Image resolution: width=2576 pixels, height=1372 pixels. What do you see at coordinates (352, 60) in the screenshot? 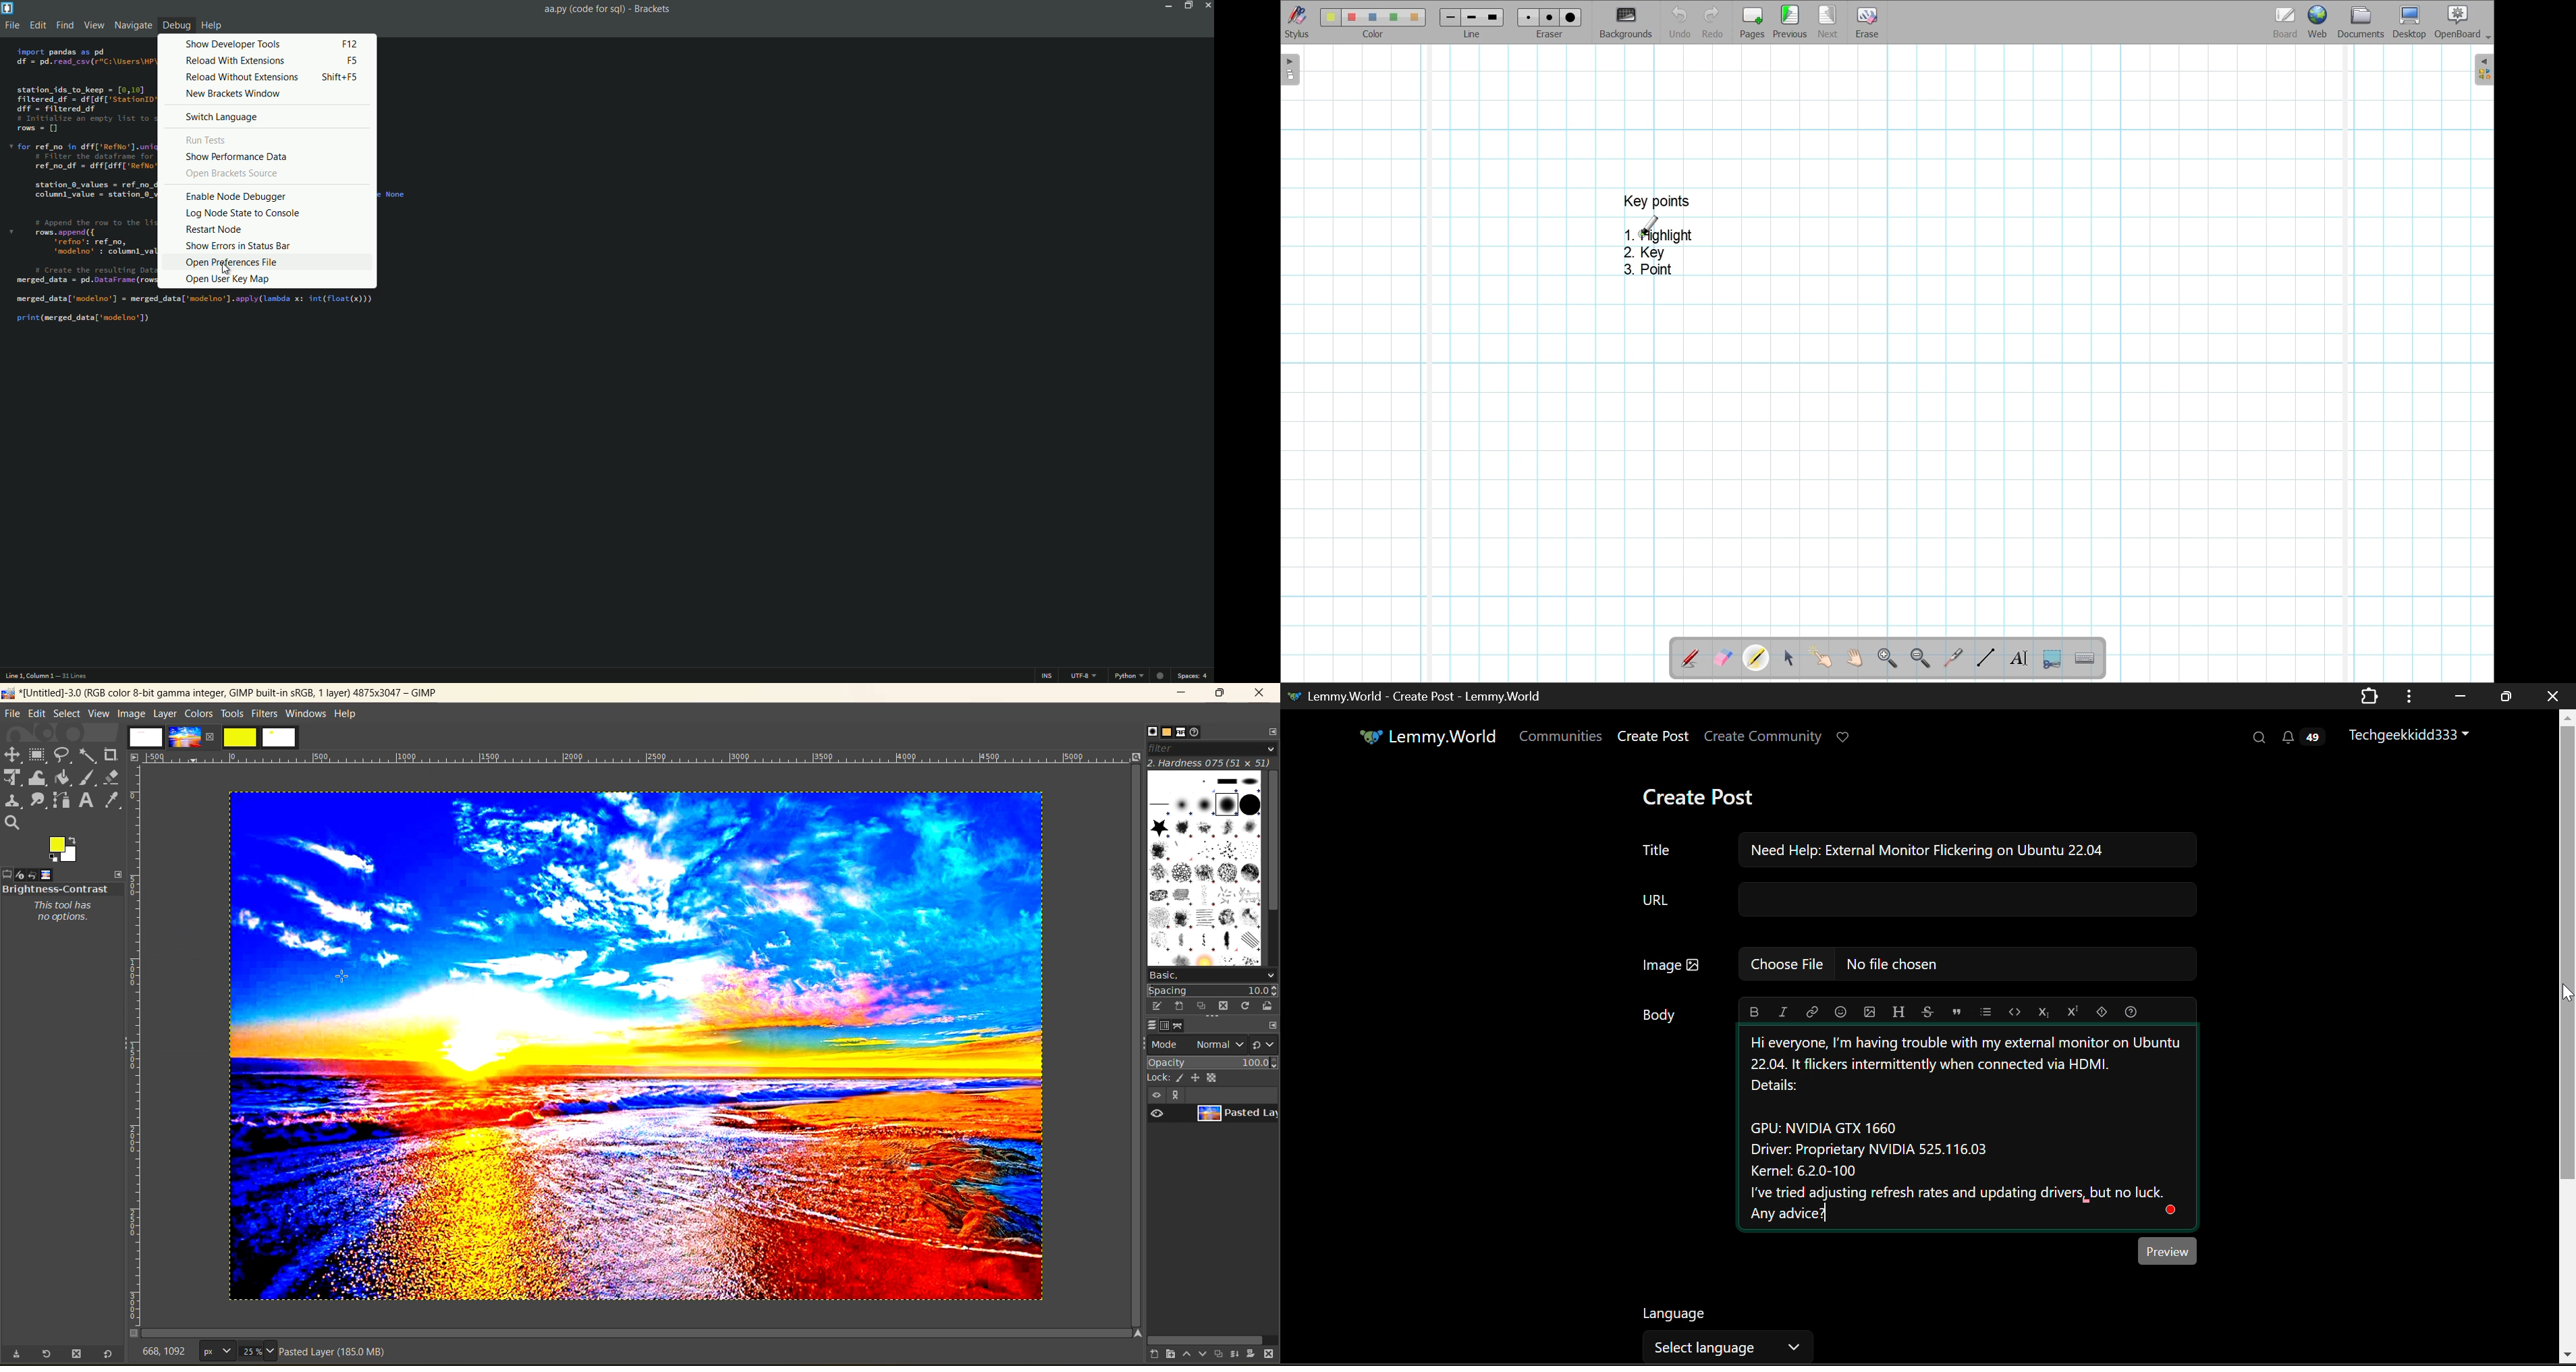
I see `keyboard shortcut` at bounding box center [352, 60].